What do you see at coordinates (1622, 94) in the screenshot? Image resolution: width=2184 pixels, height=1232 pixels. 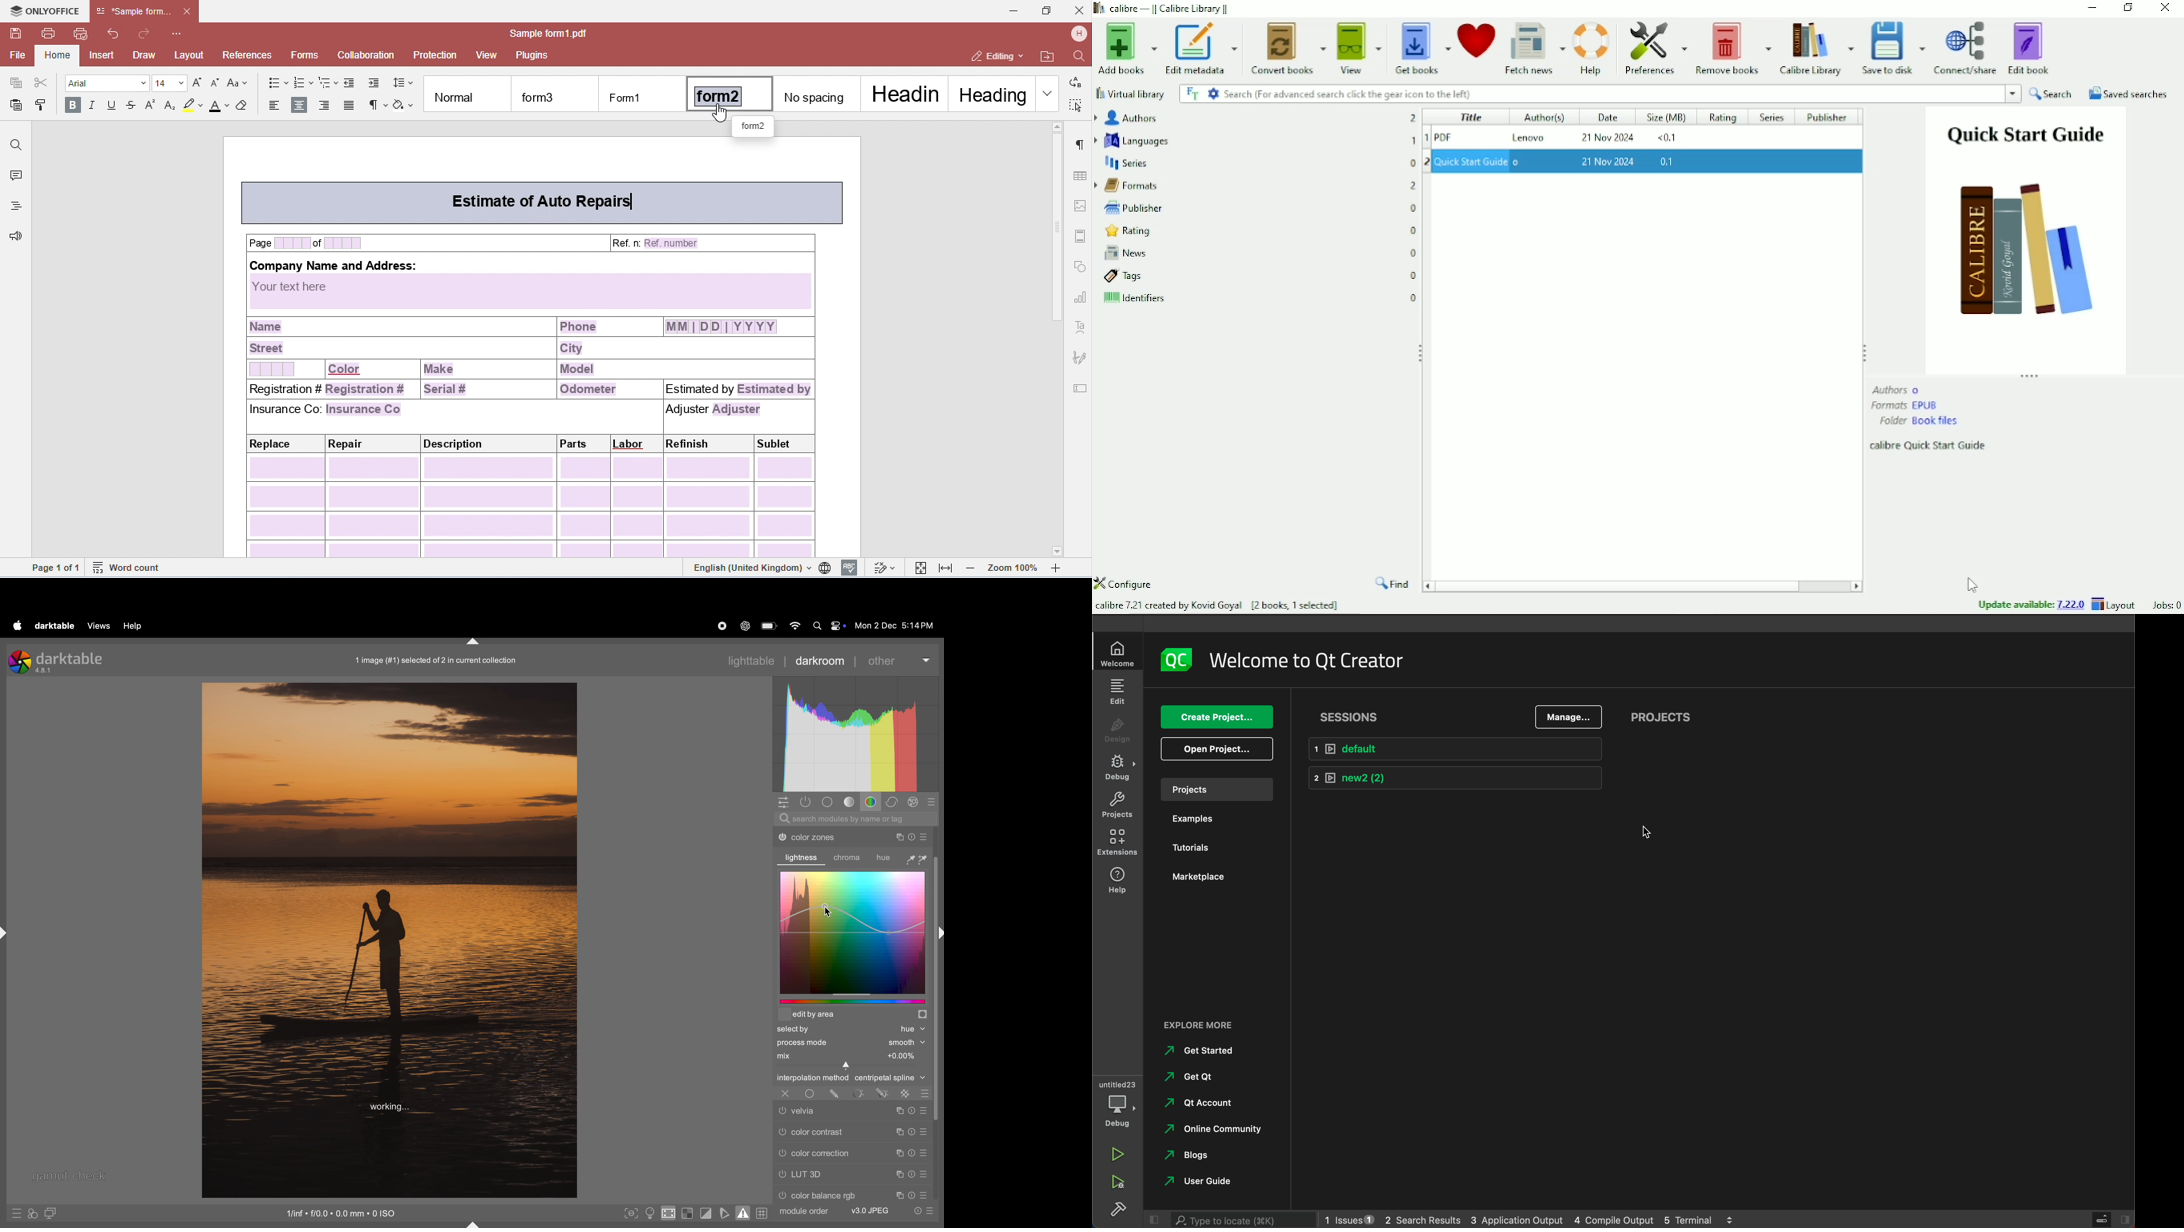 I see `Search` at bounding box center [1622, 94].